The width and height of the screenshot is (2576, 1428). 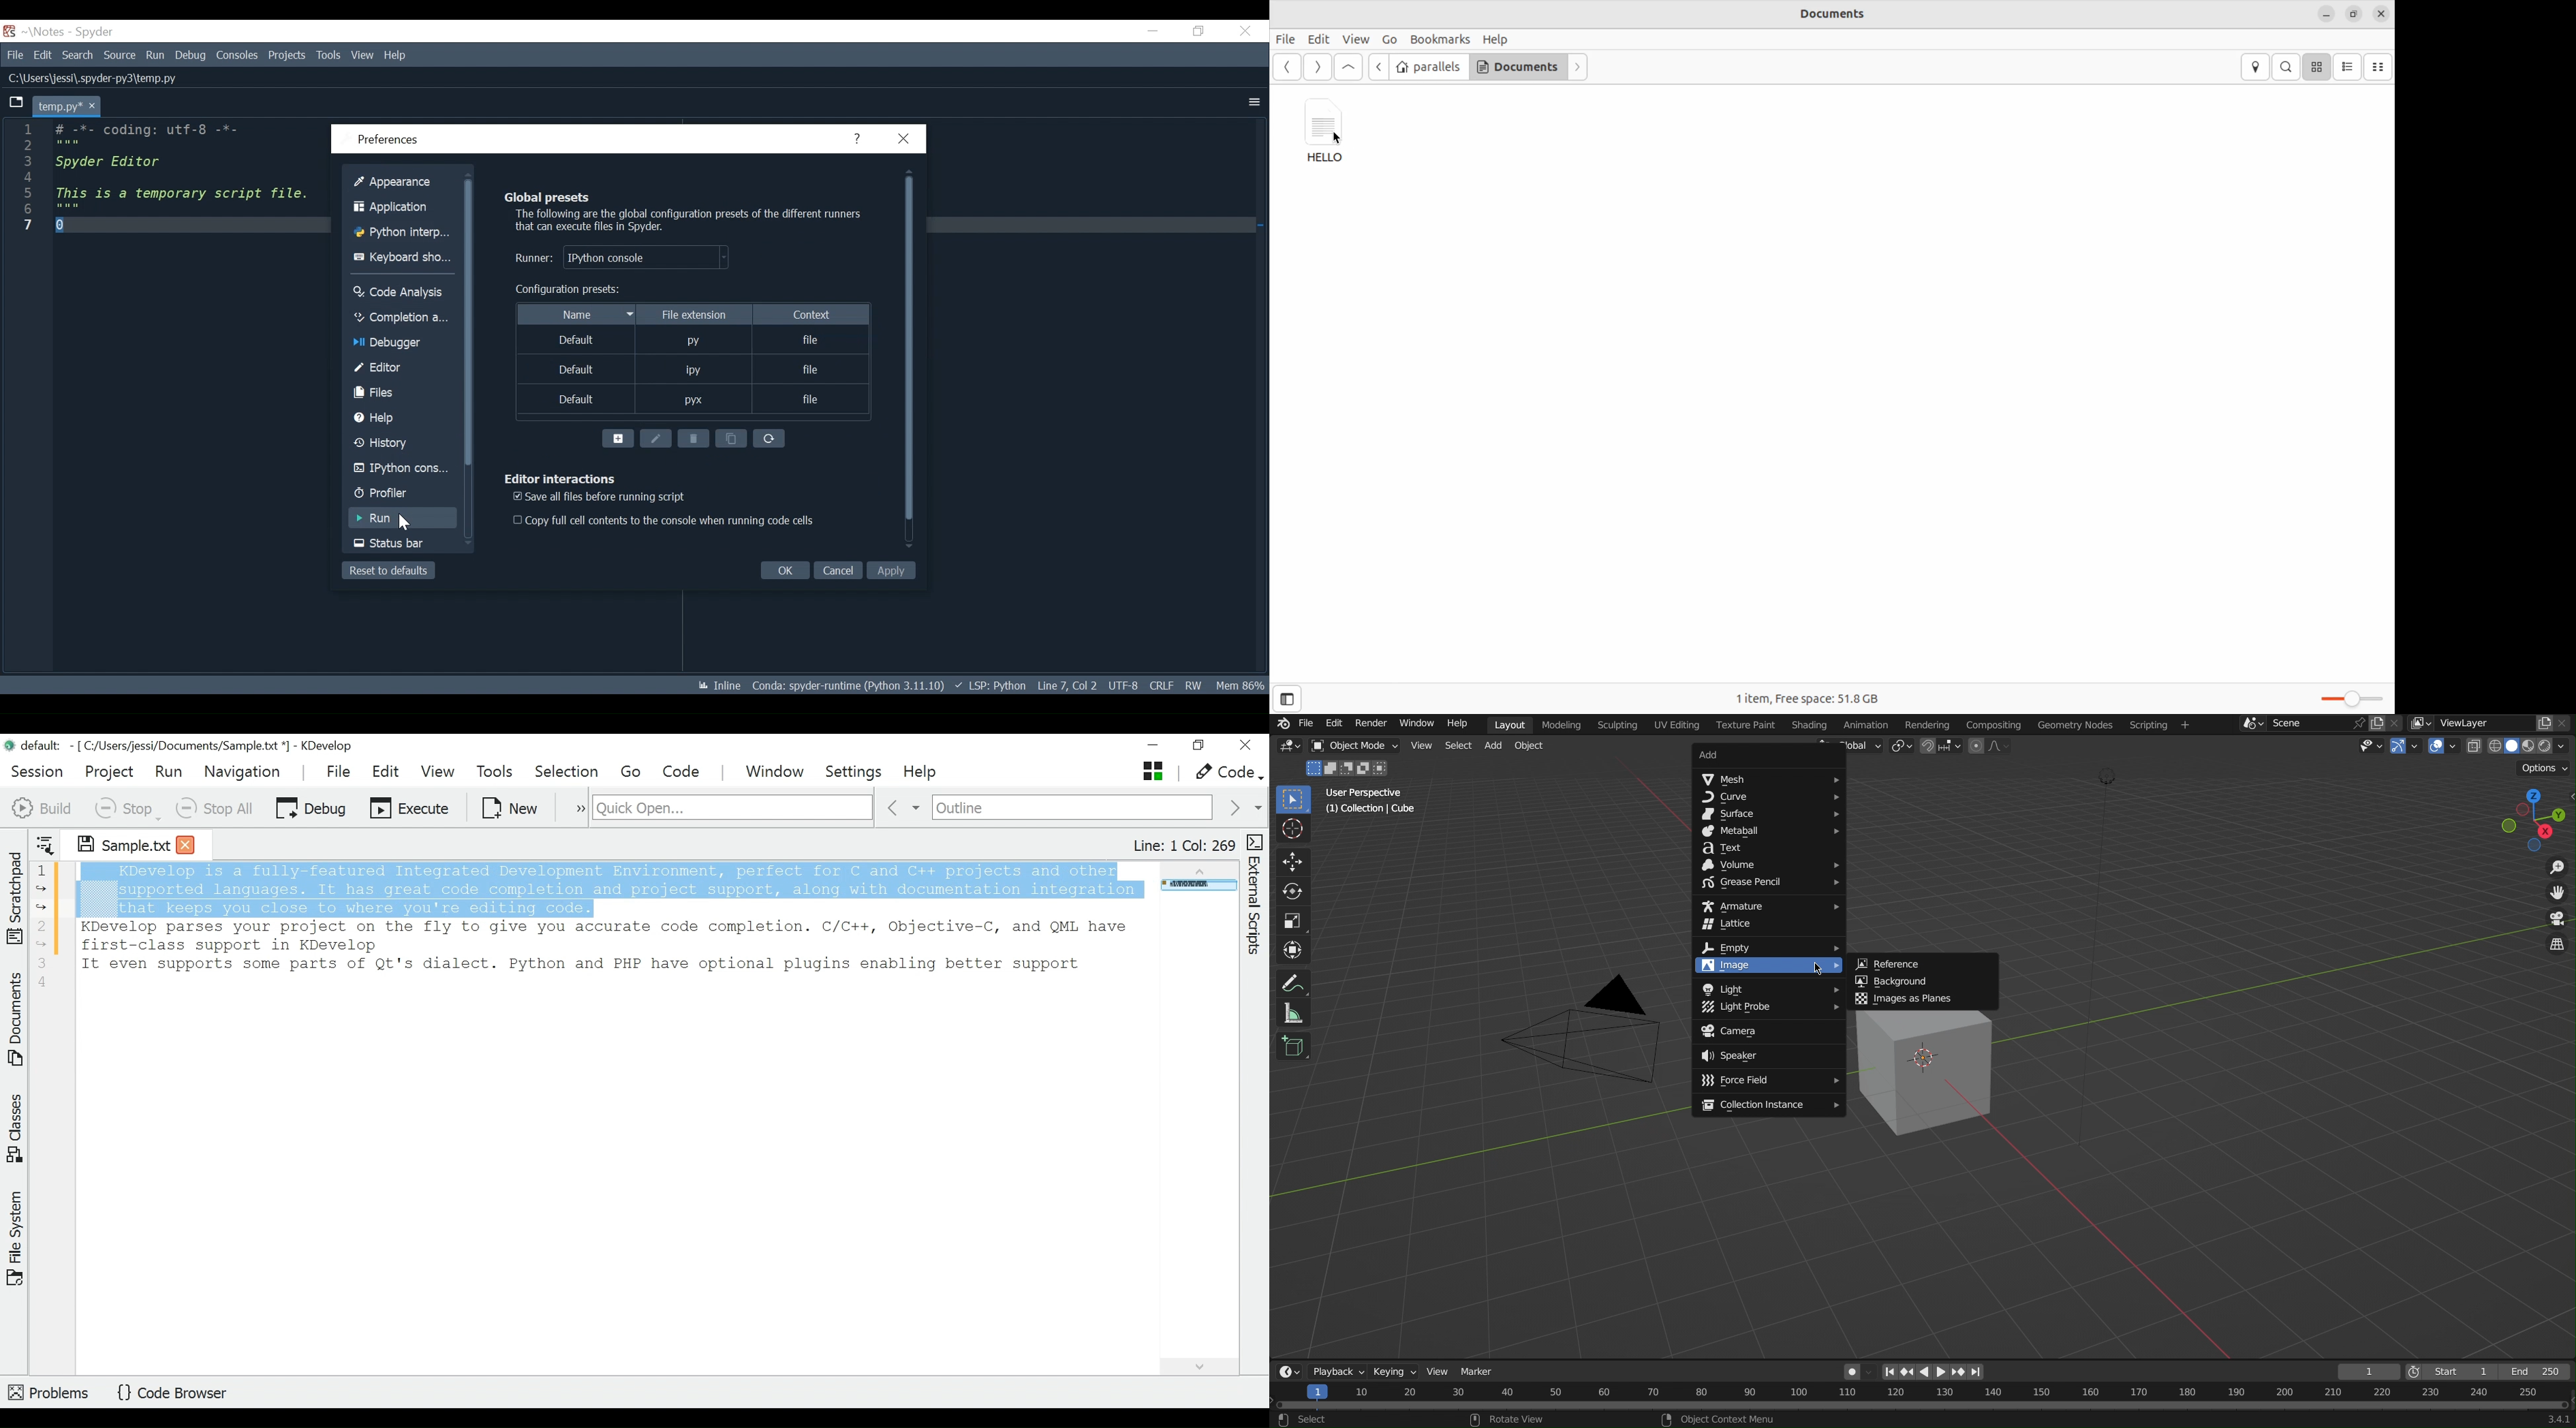 I want to click on , so click(x=43, y=55).